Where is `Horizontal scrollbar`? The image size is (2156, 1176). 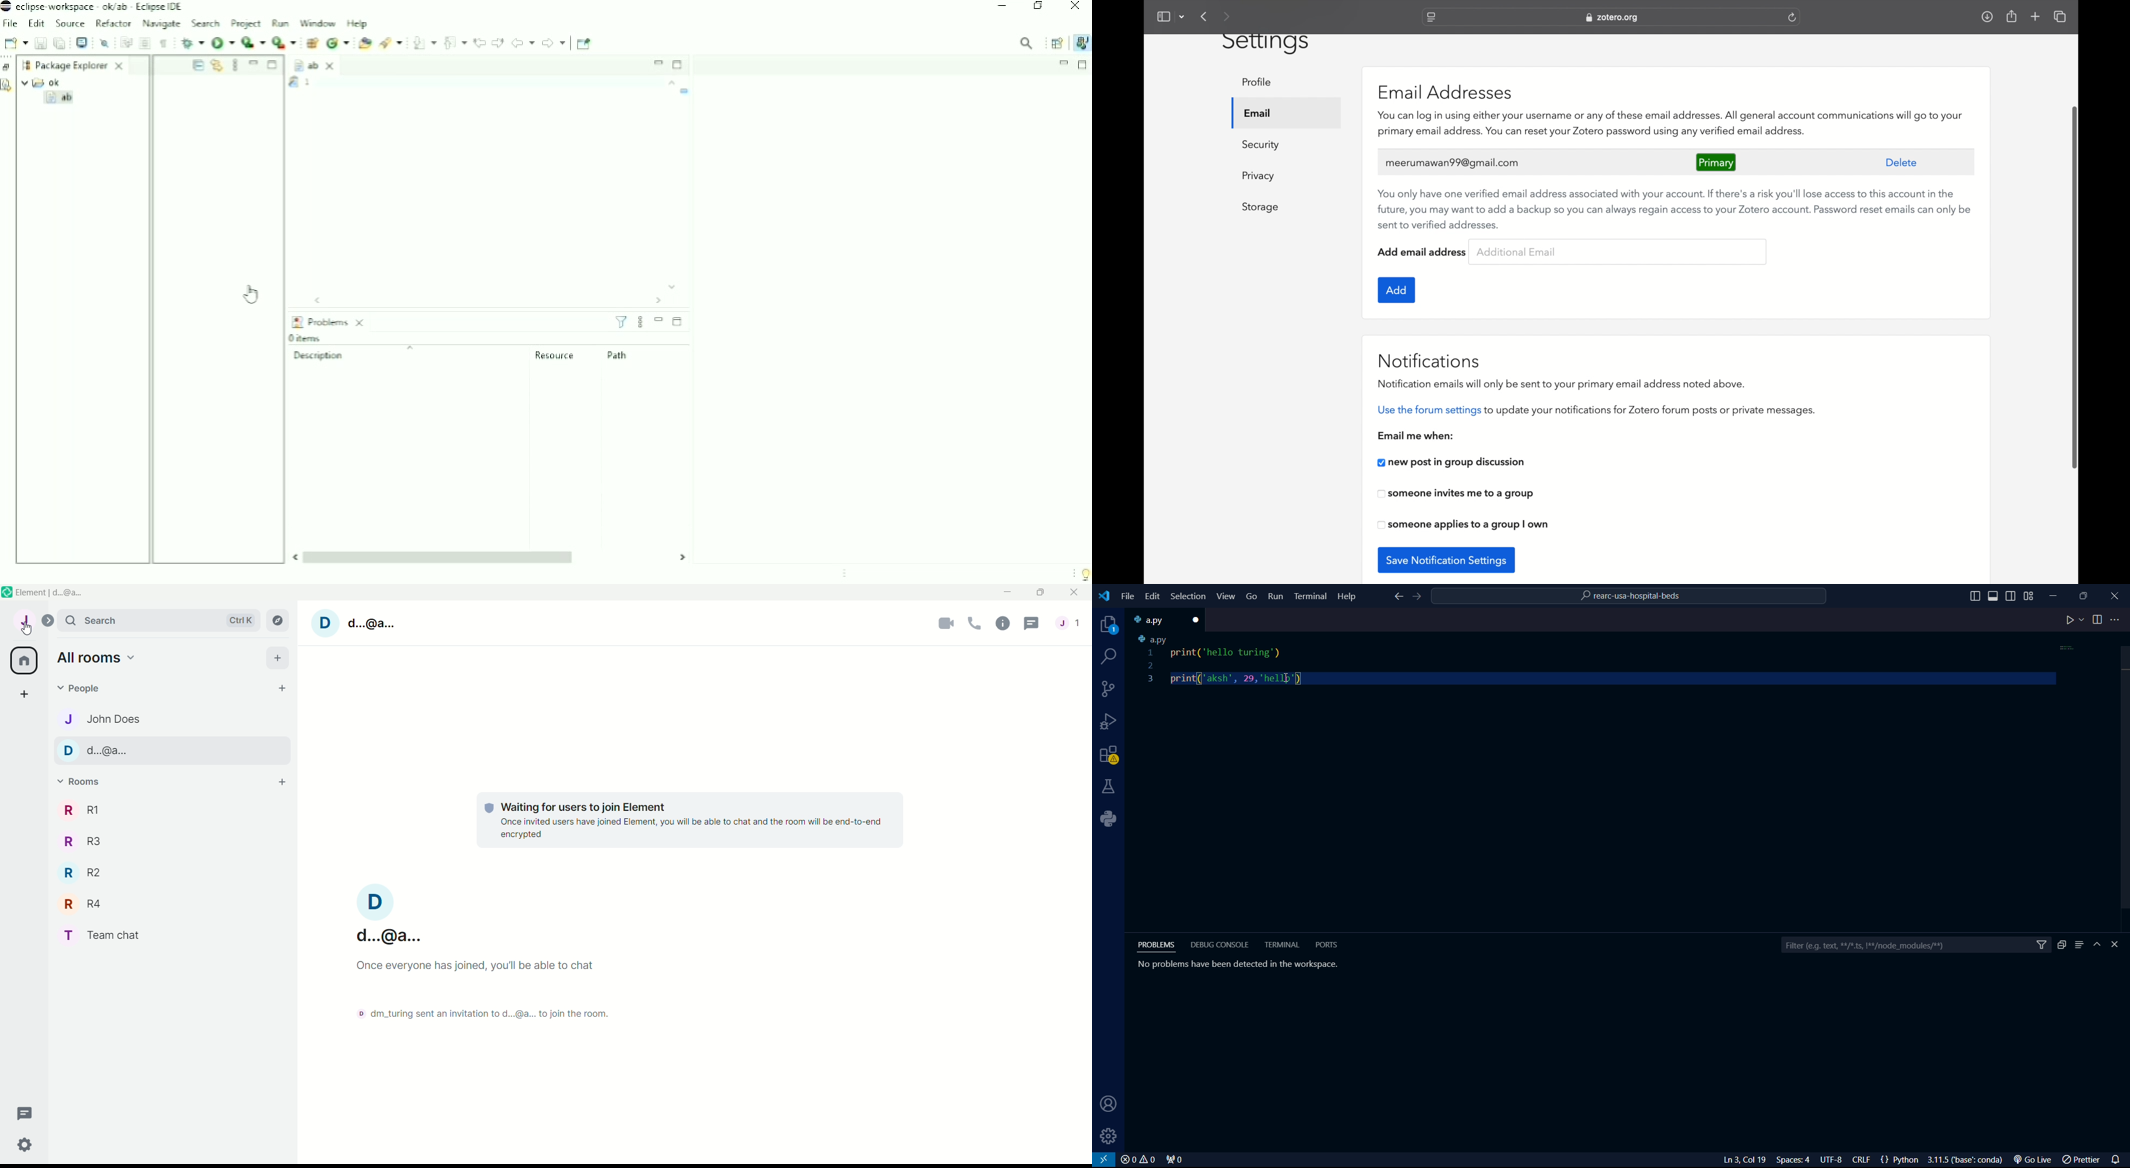
Horizontal scrollbar is located at coordinates (489, 557).